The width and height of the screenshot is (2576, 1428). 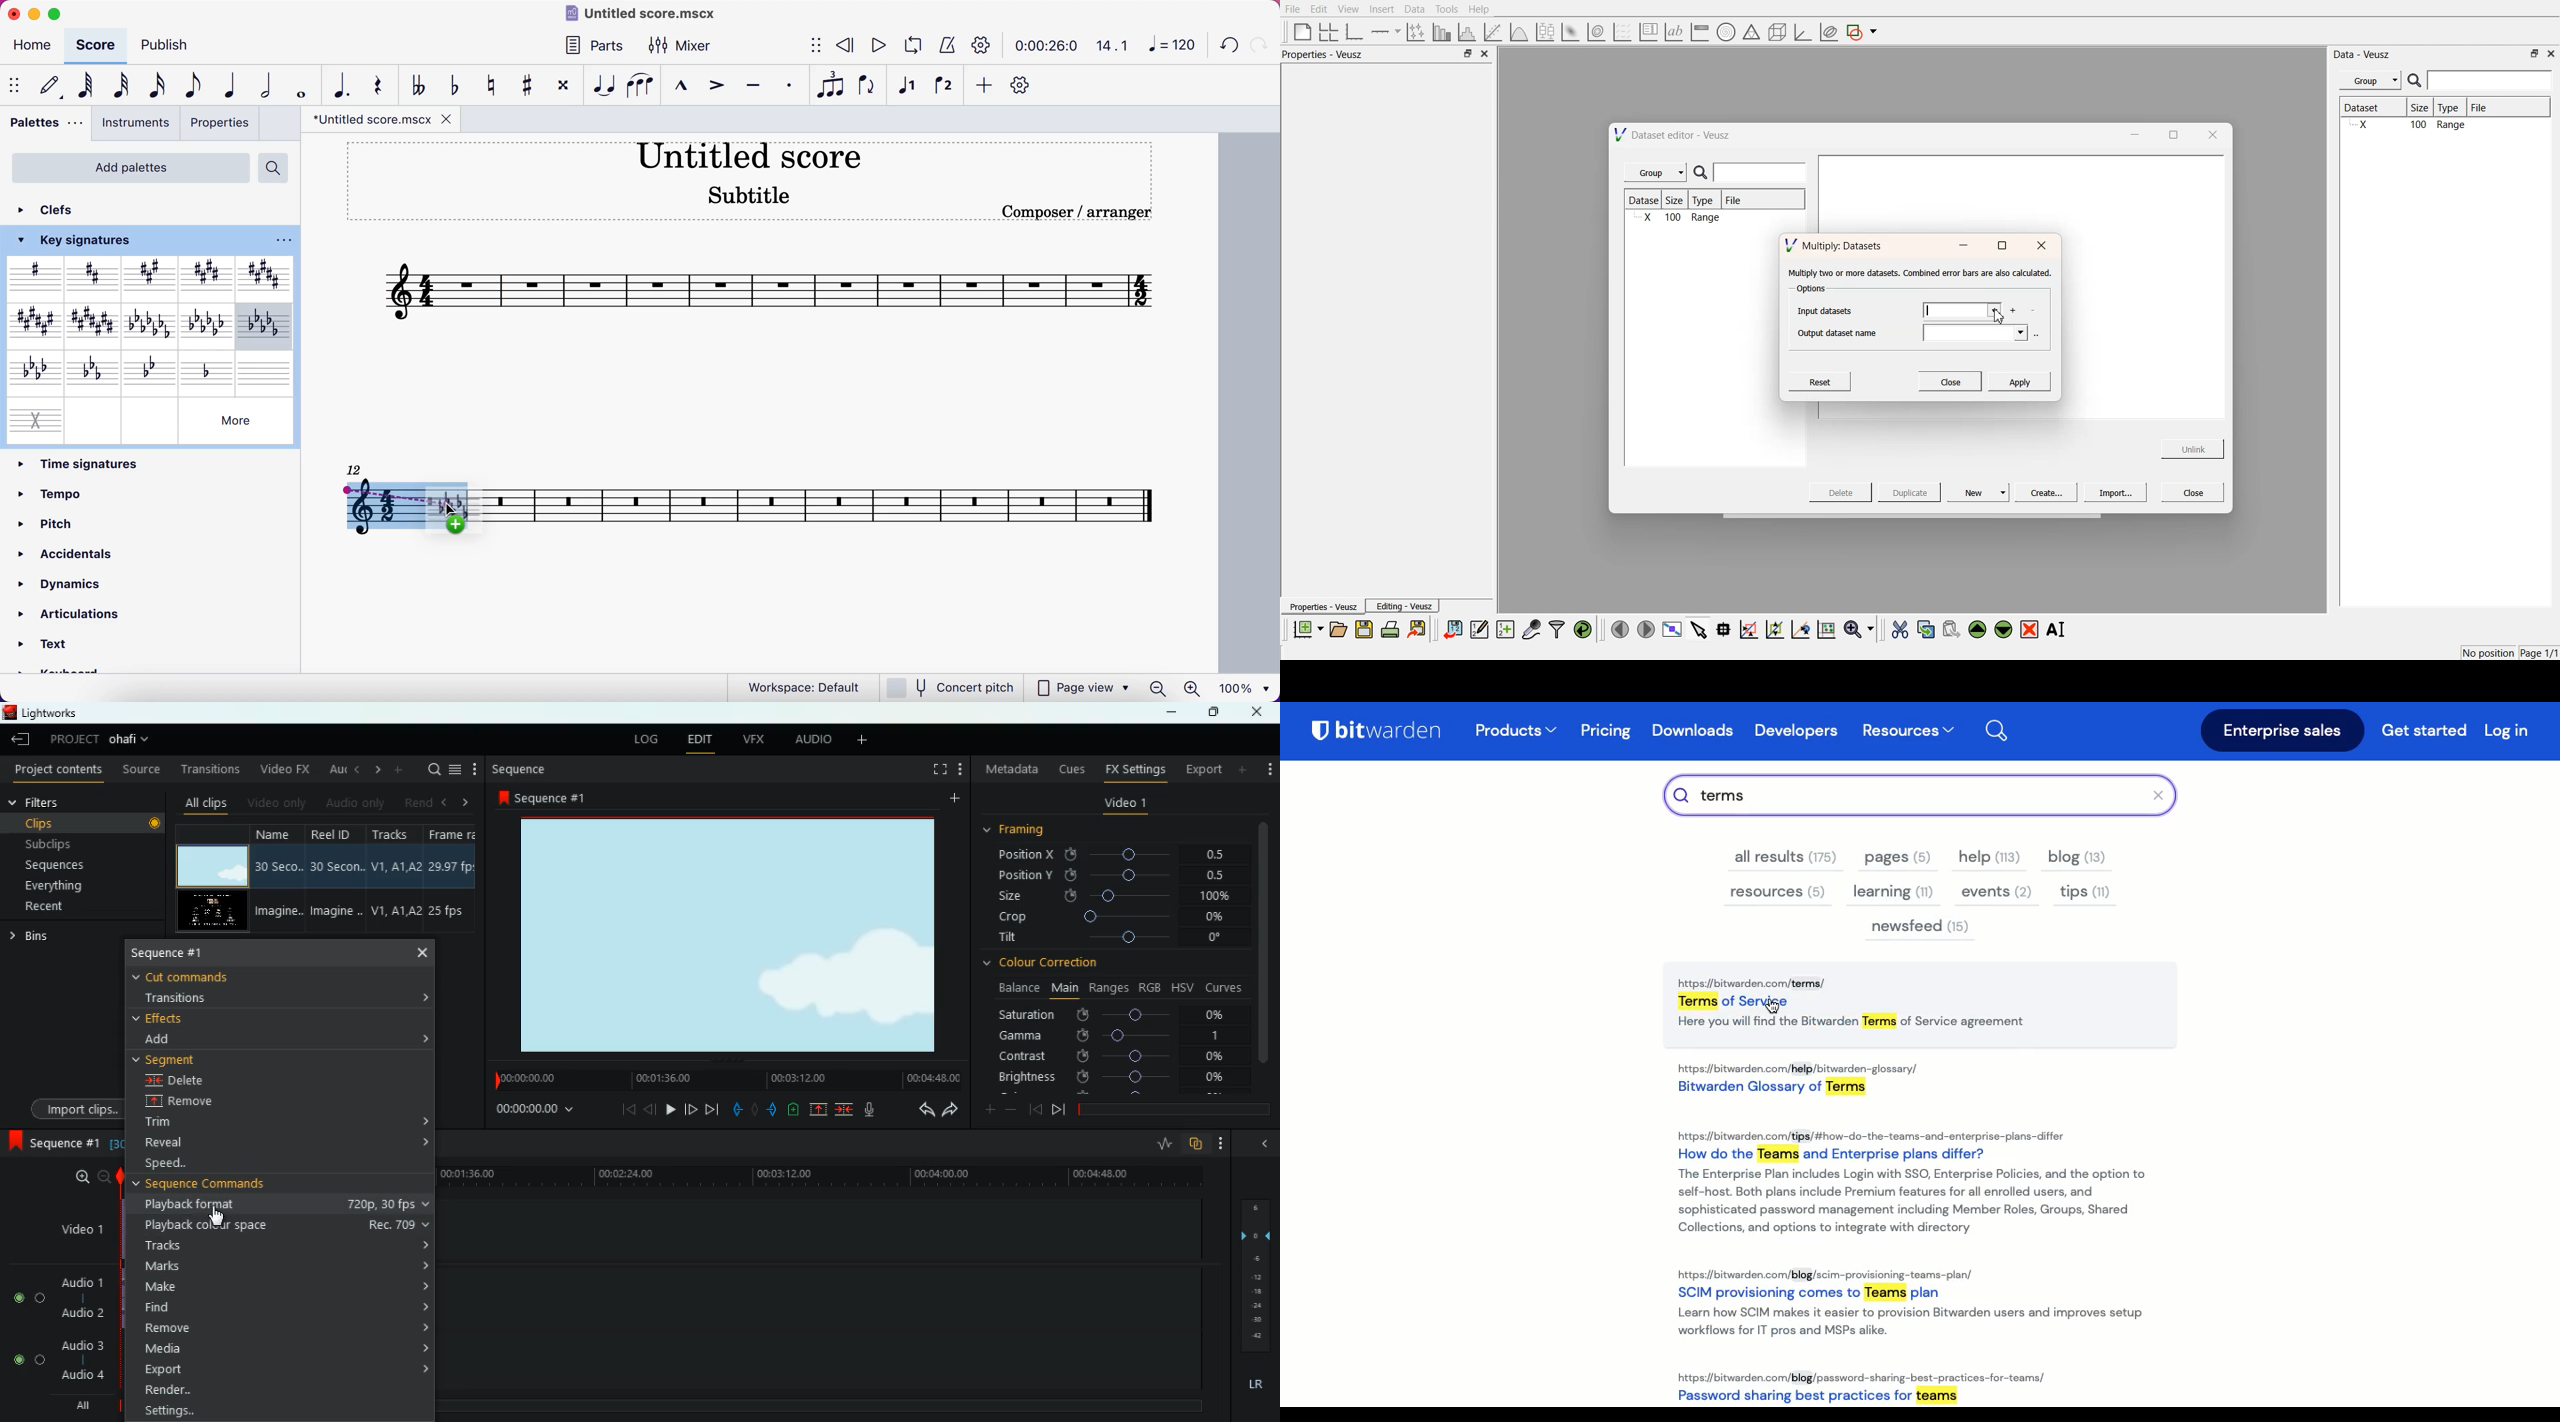 I want to click on parts, so click(x=598, y=46).